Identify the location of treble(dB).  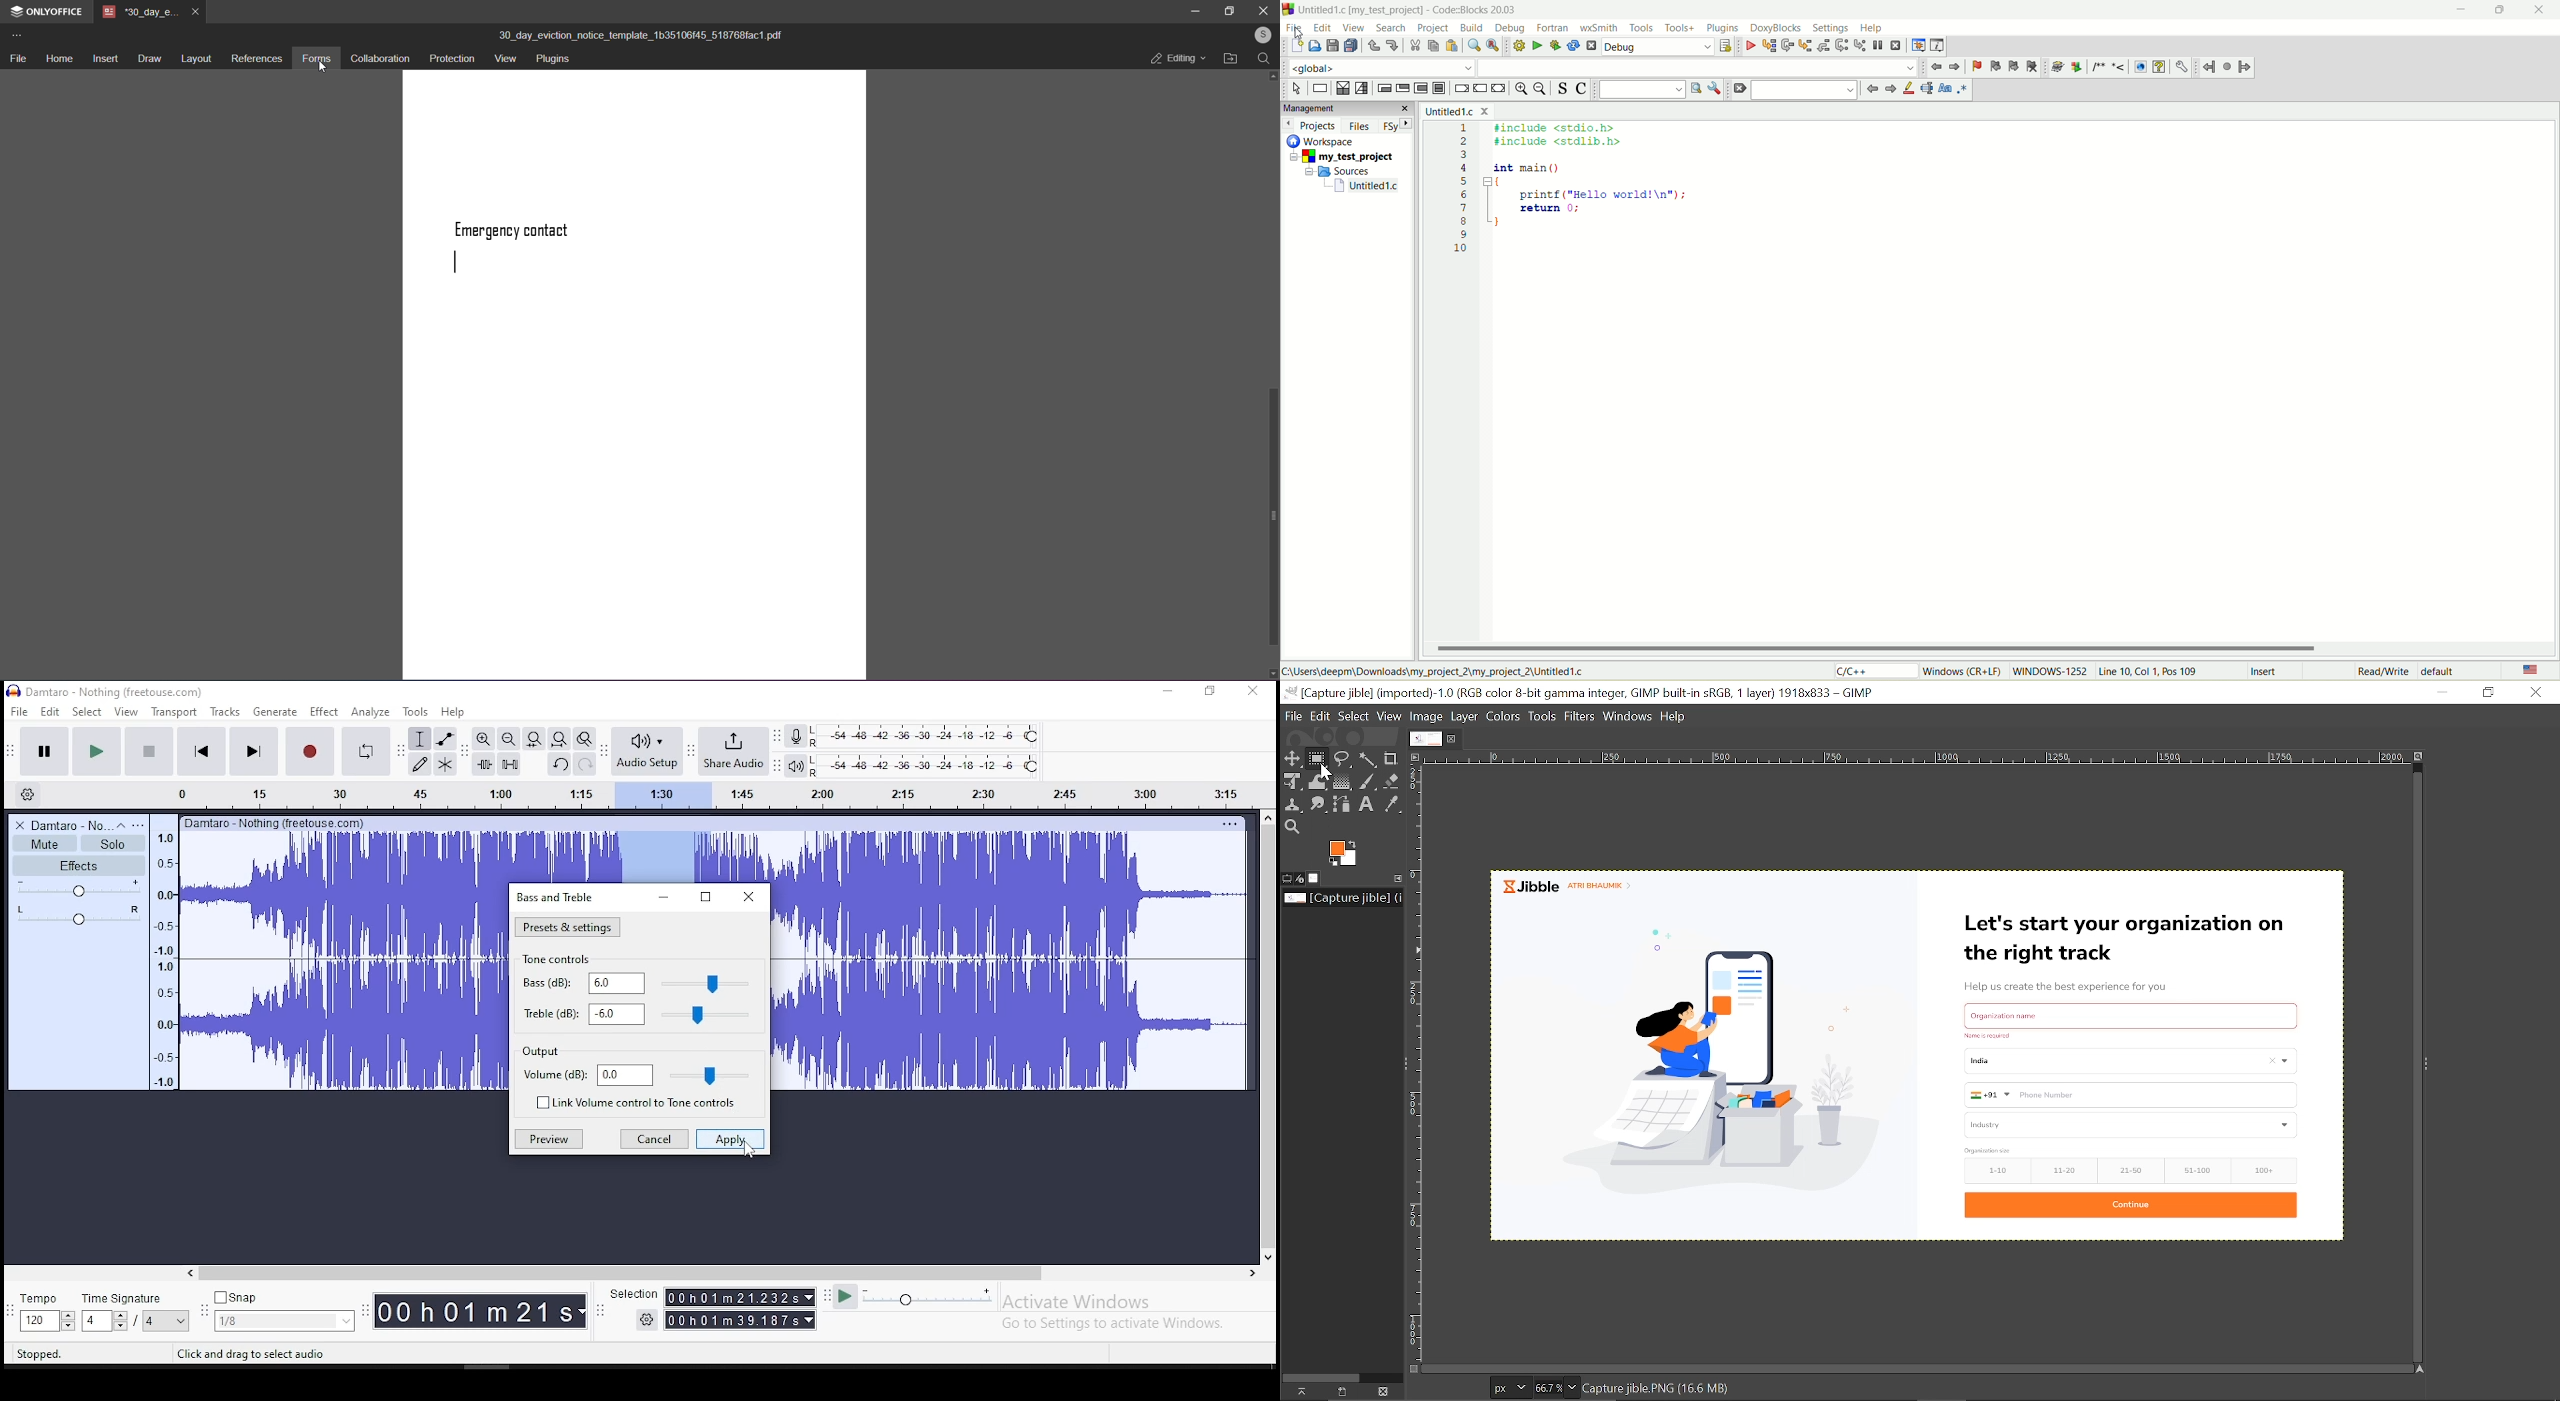
(548, 1012).